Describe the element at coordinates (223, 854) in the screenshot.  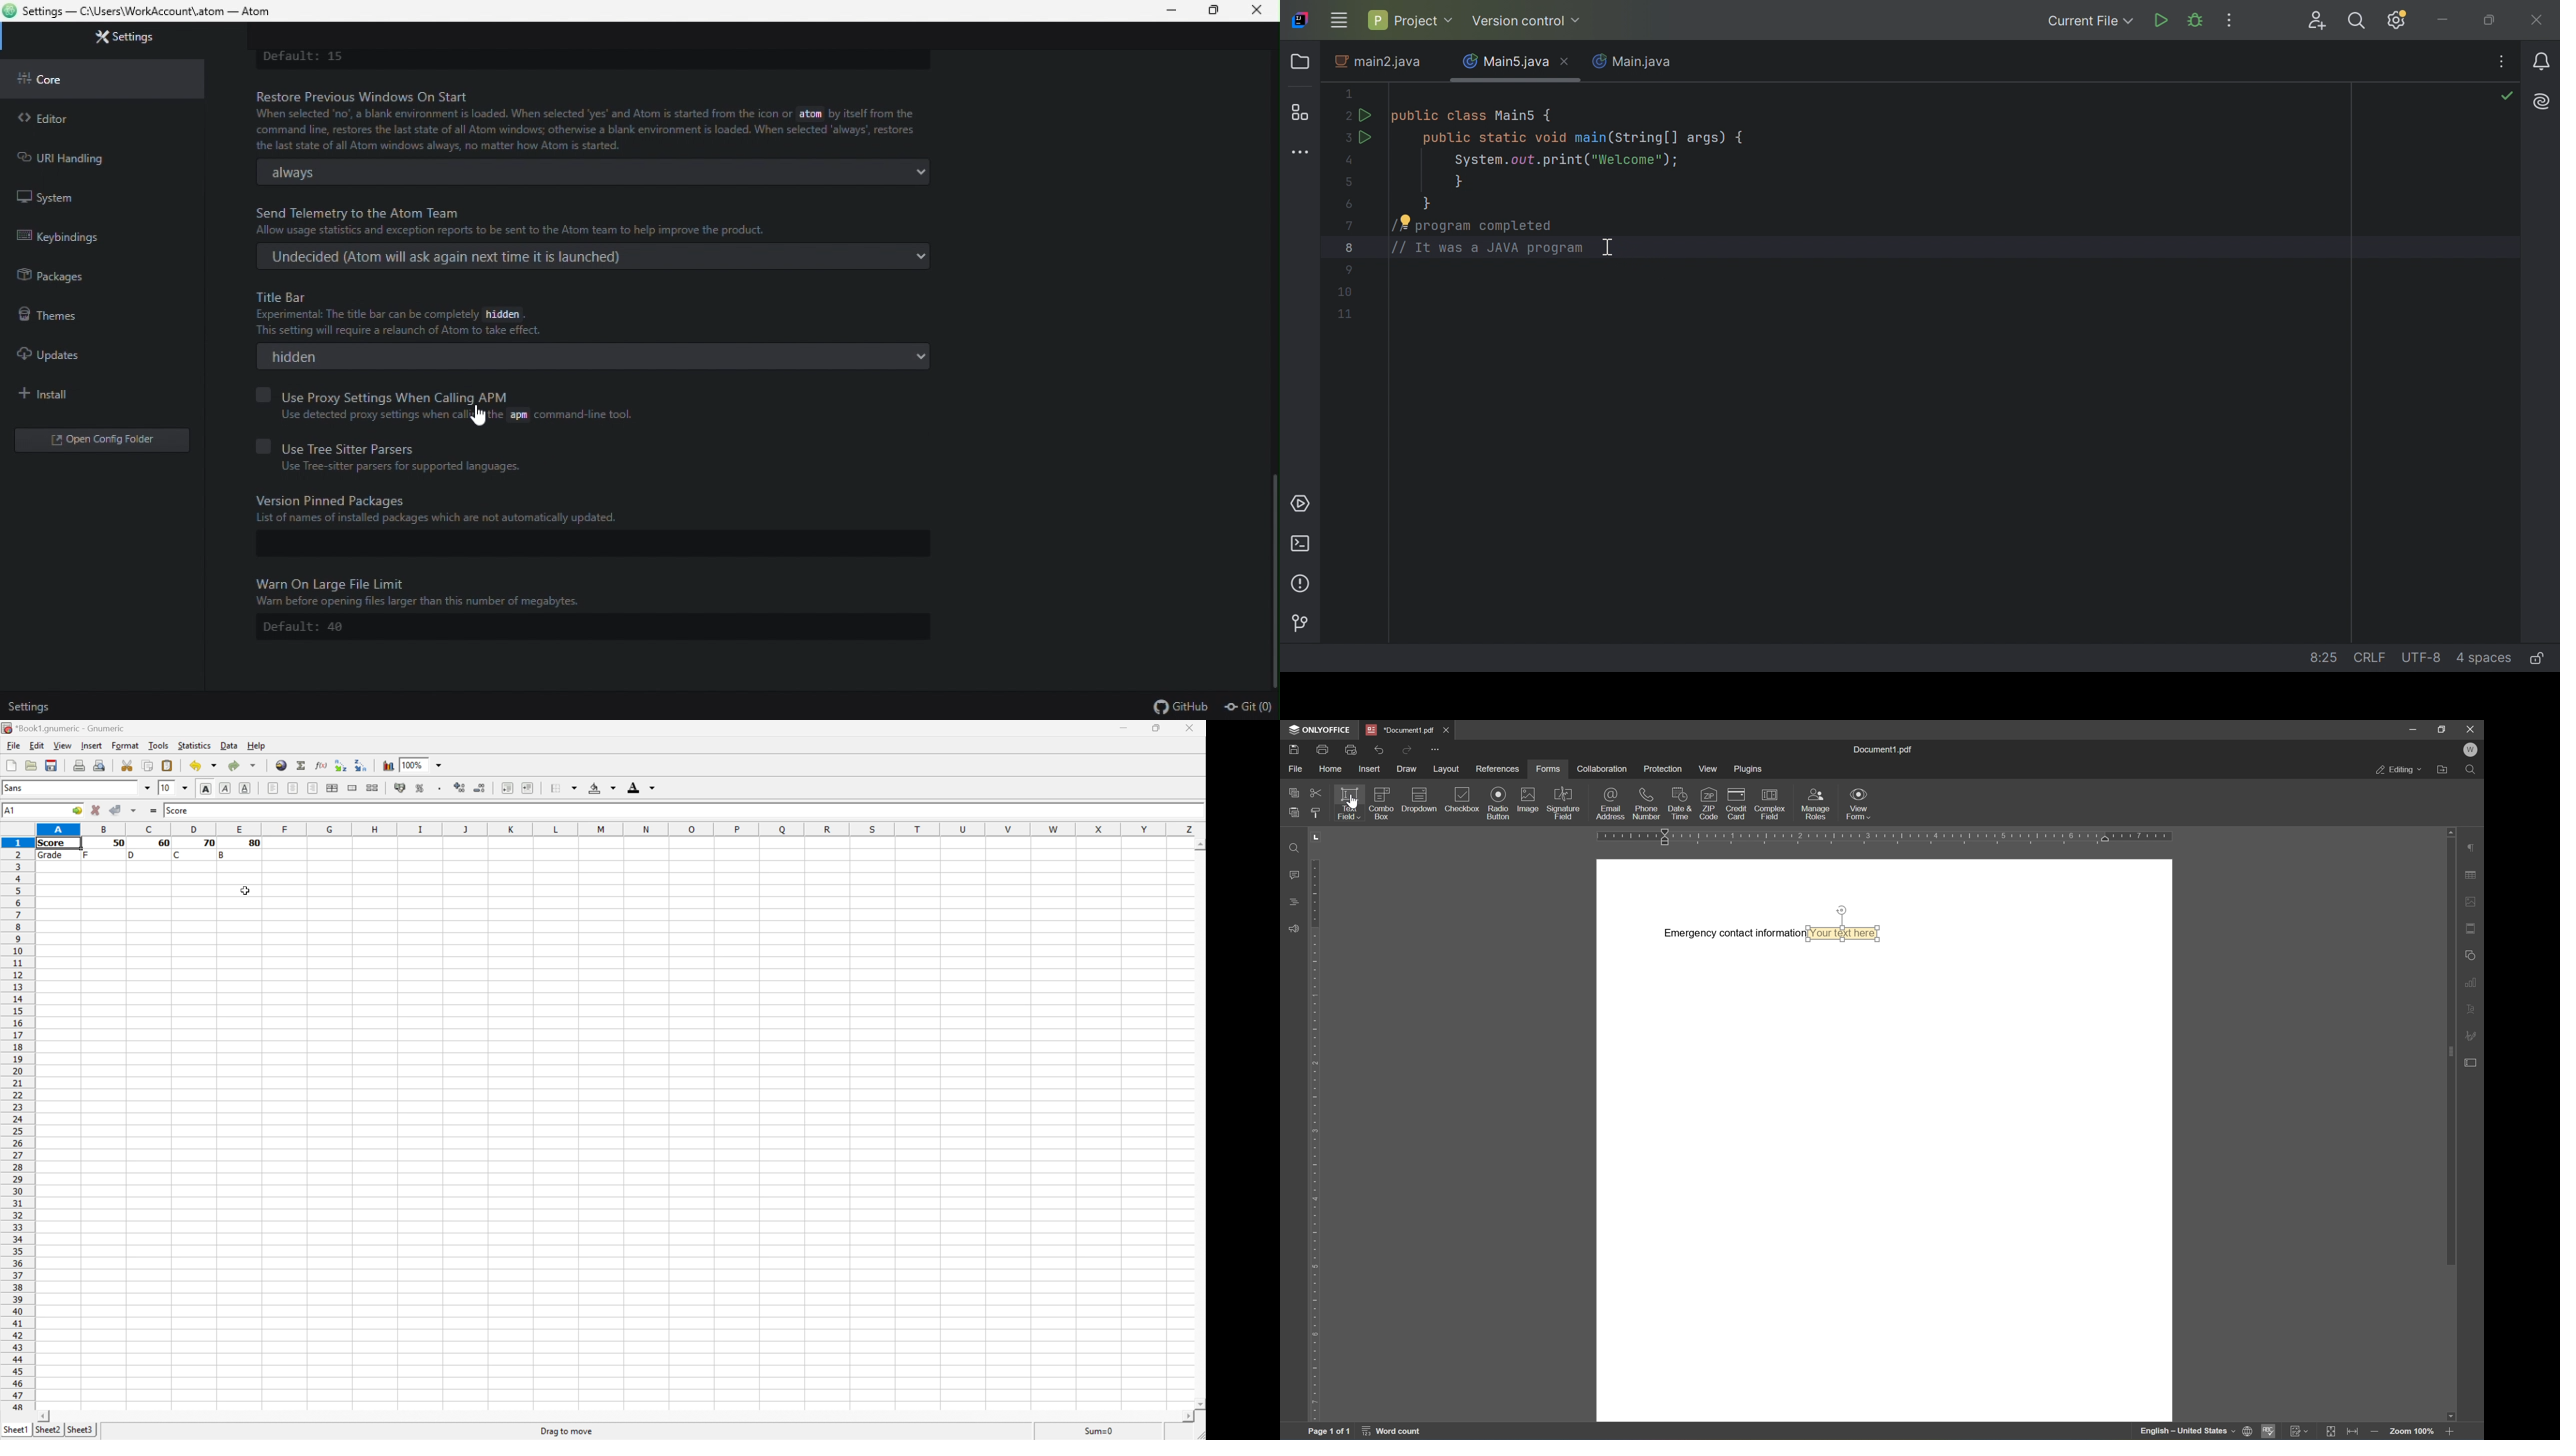
I see `B` at that location.